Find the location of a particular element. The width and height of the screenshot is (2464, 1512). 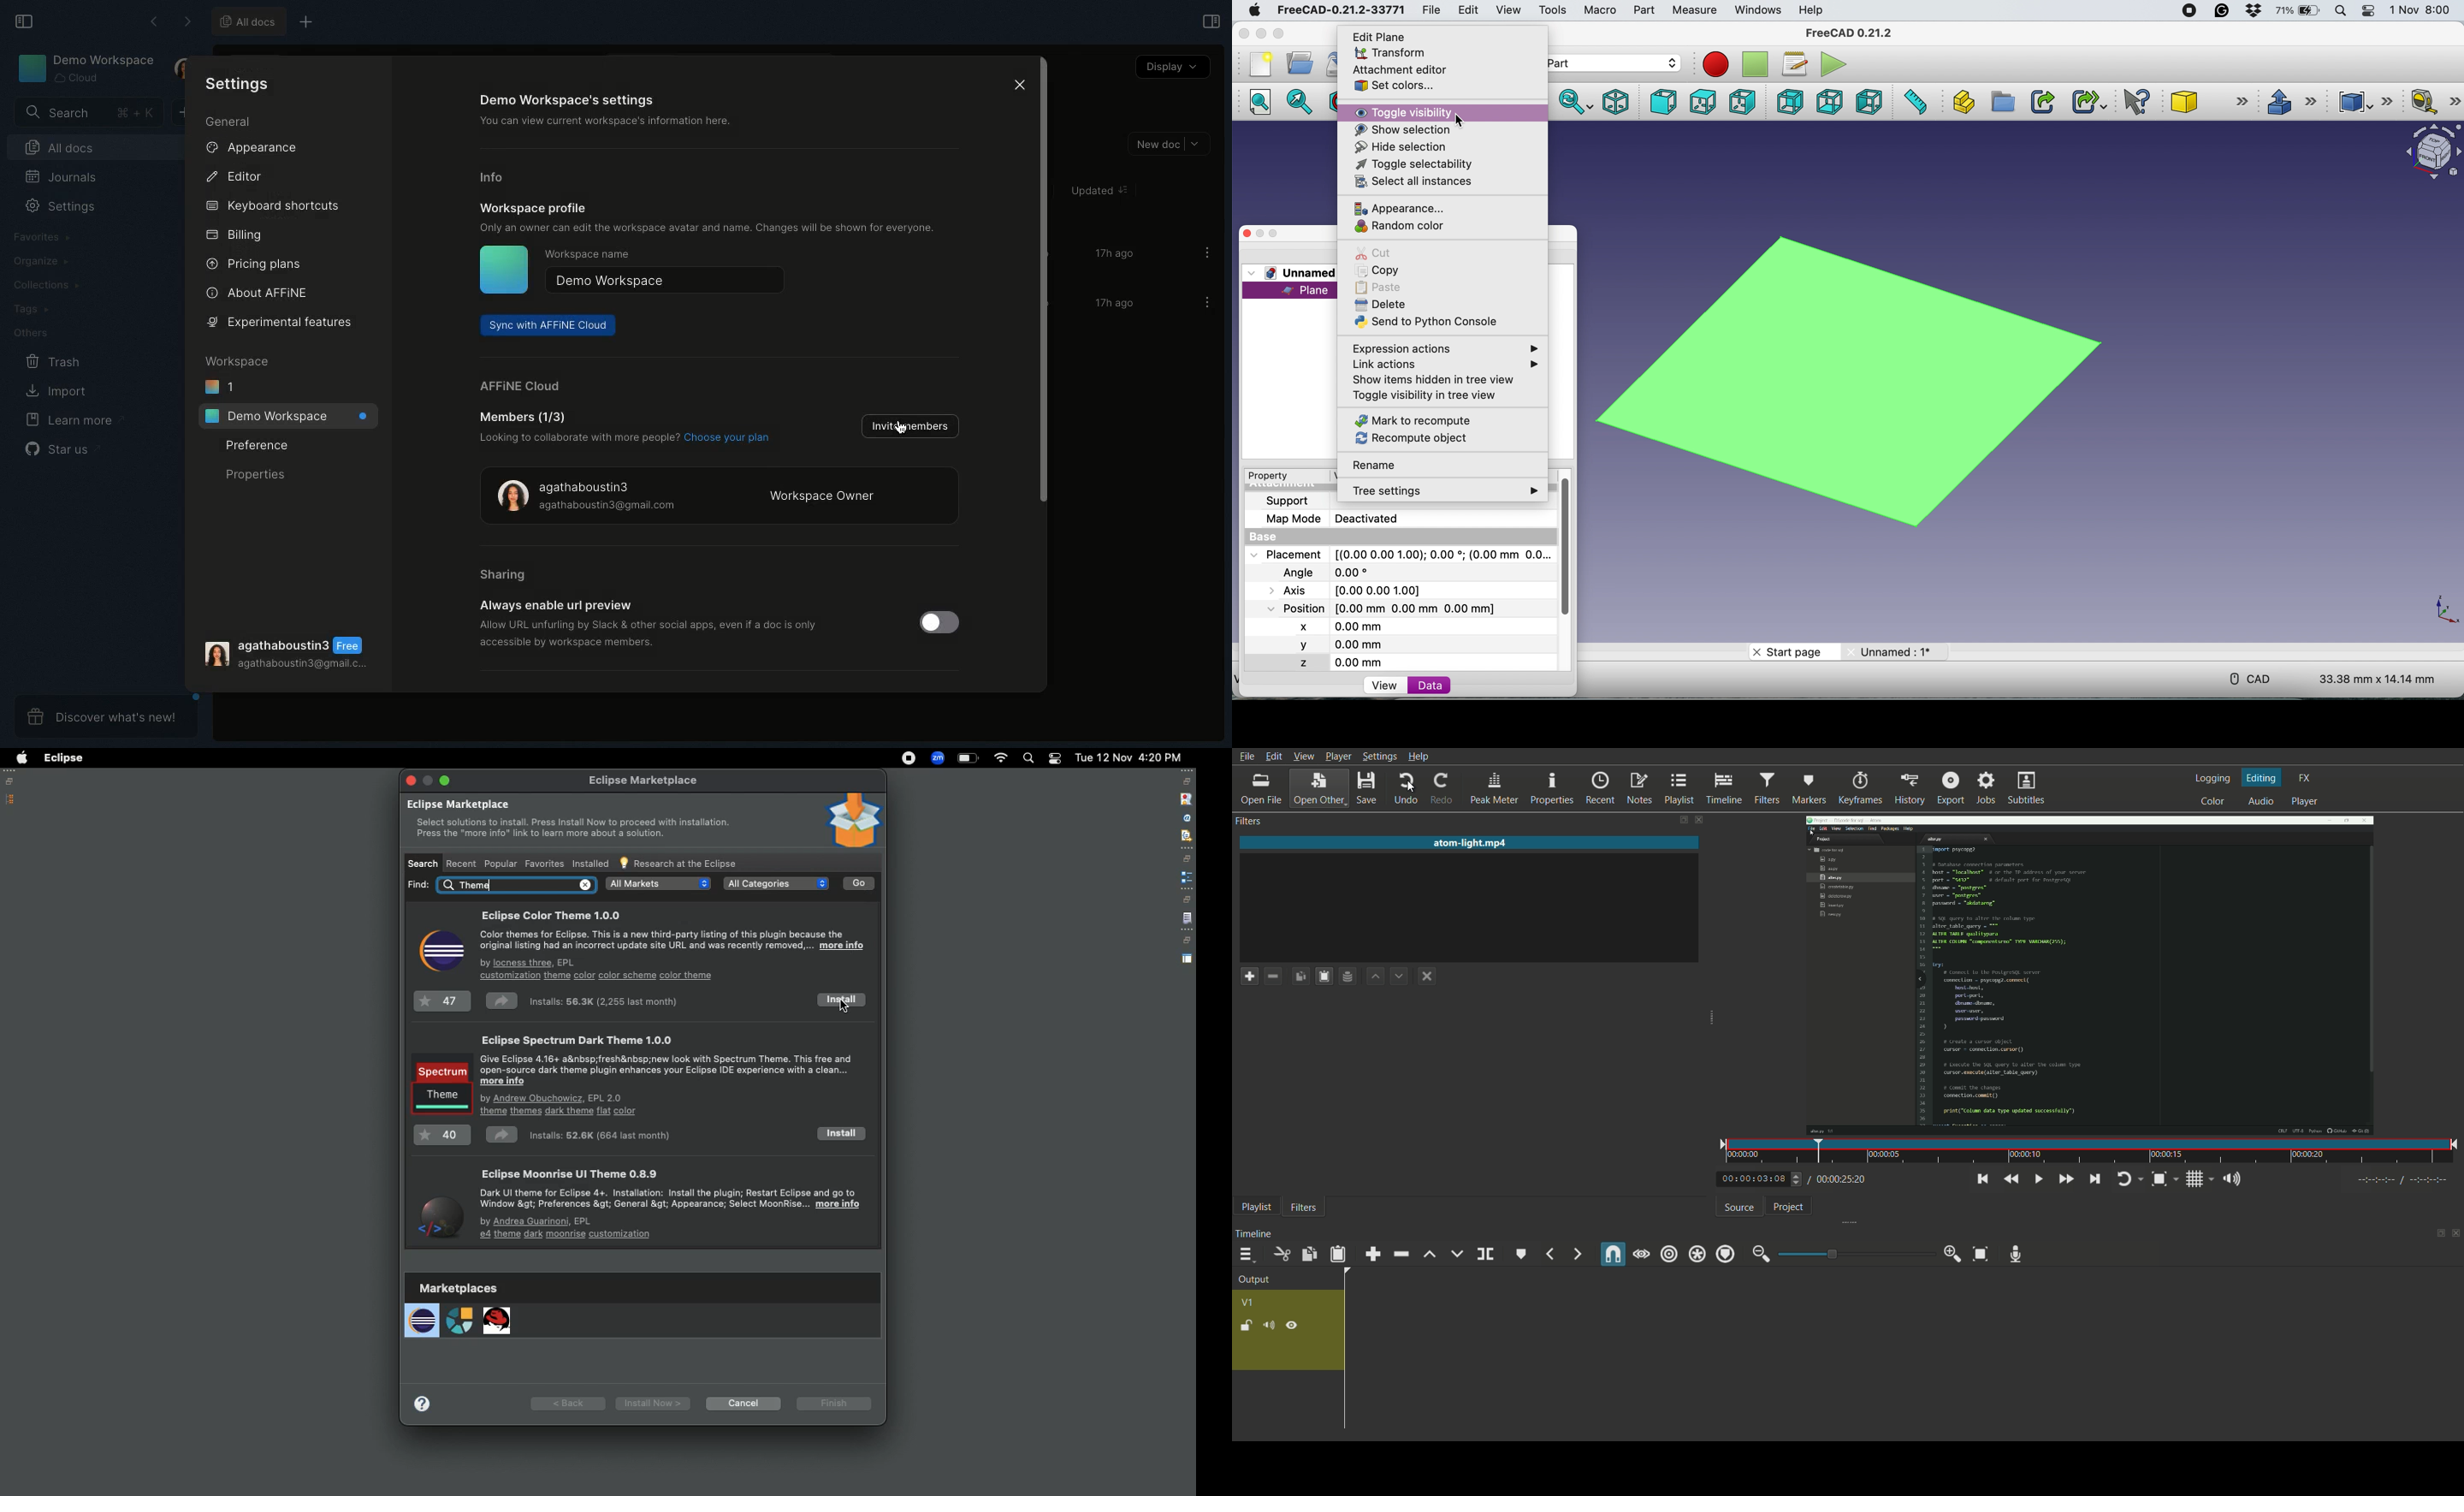

current time is located at coordinates (1753, 1179).